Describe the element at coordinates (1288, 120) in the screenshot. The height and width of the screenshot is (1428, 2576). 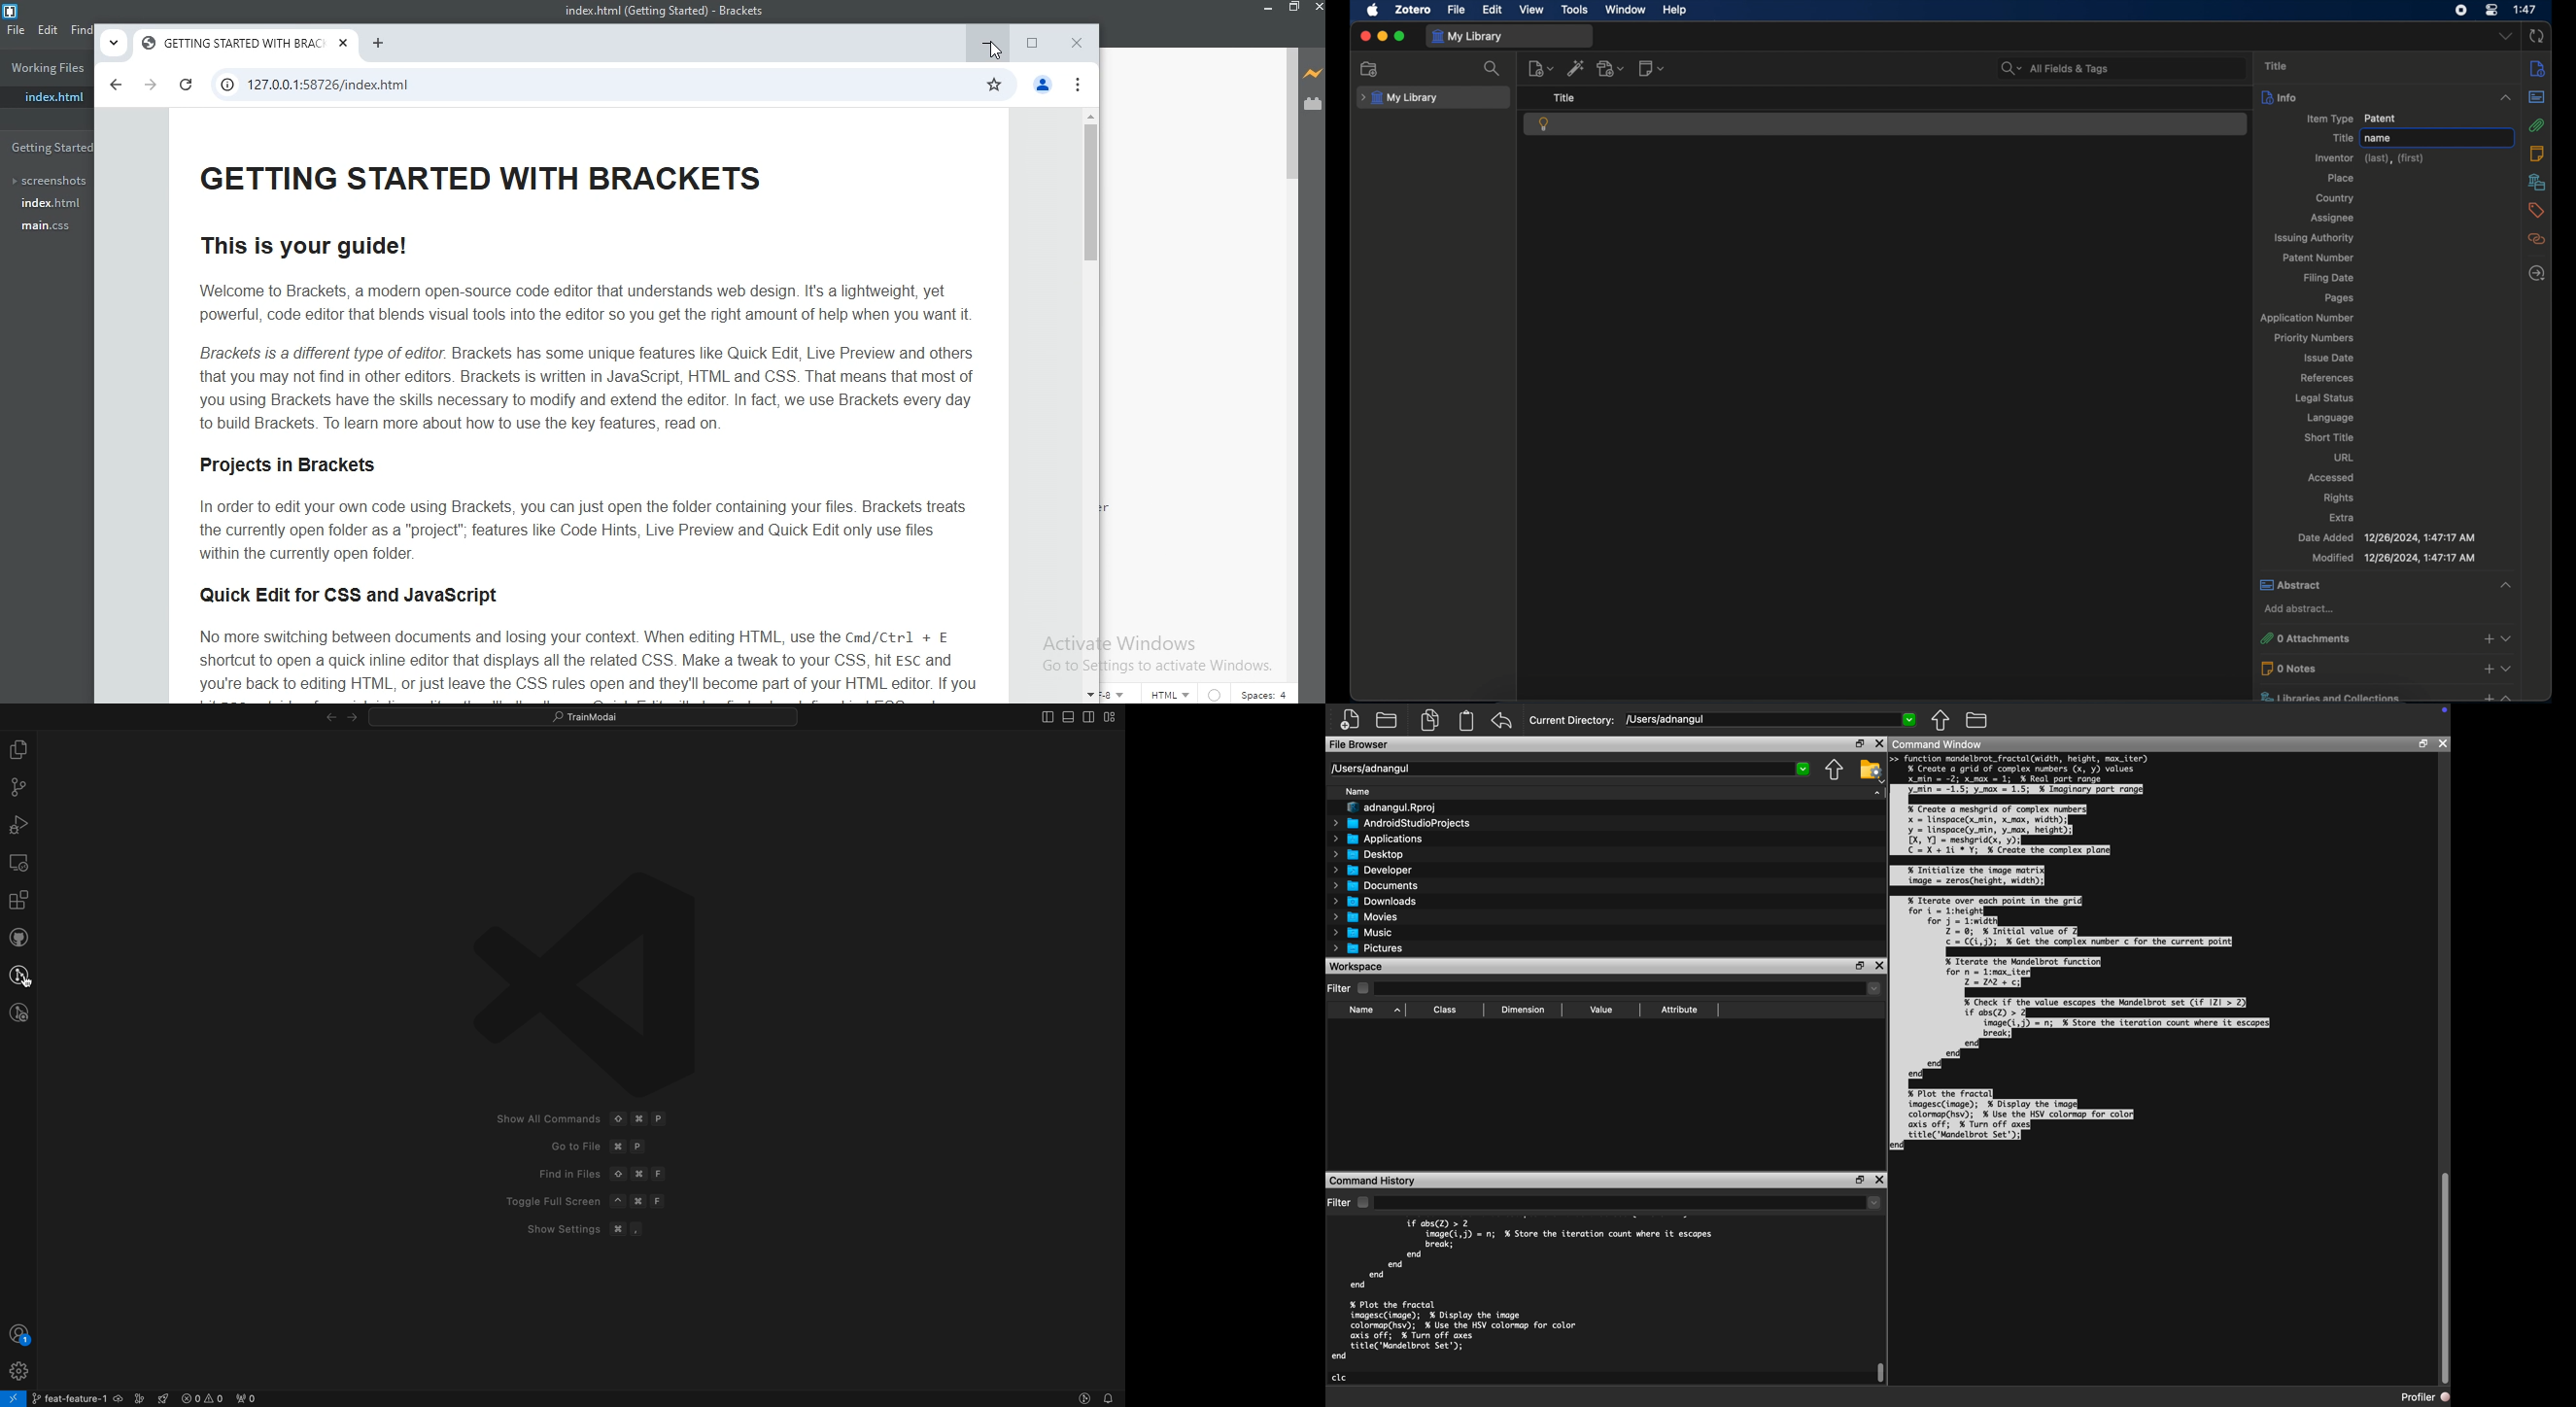
I see `scroll bar` at that location.